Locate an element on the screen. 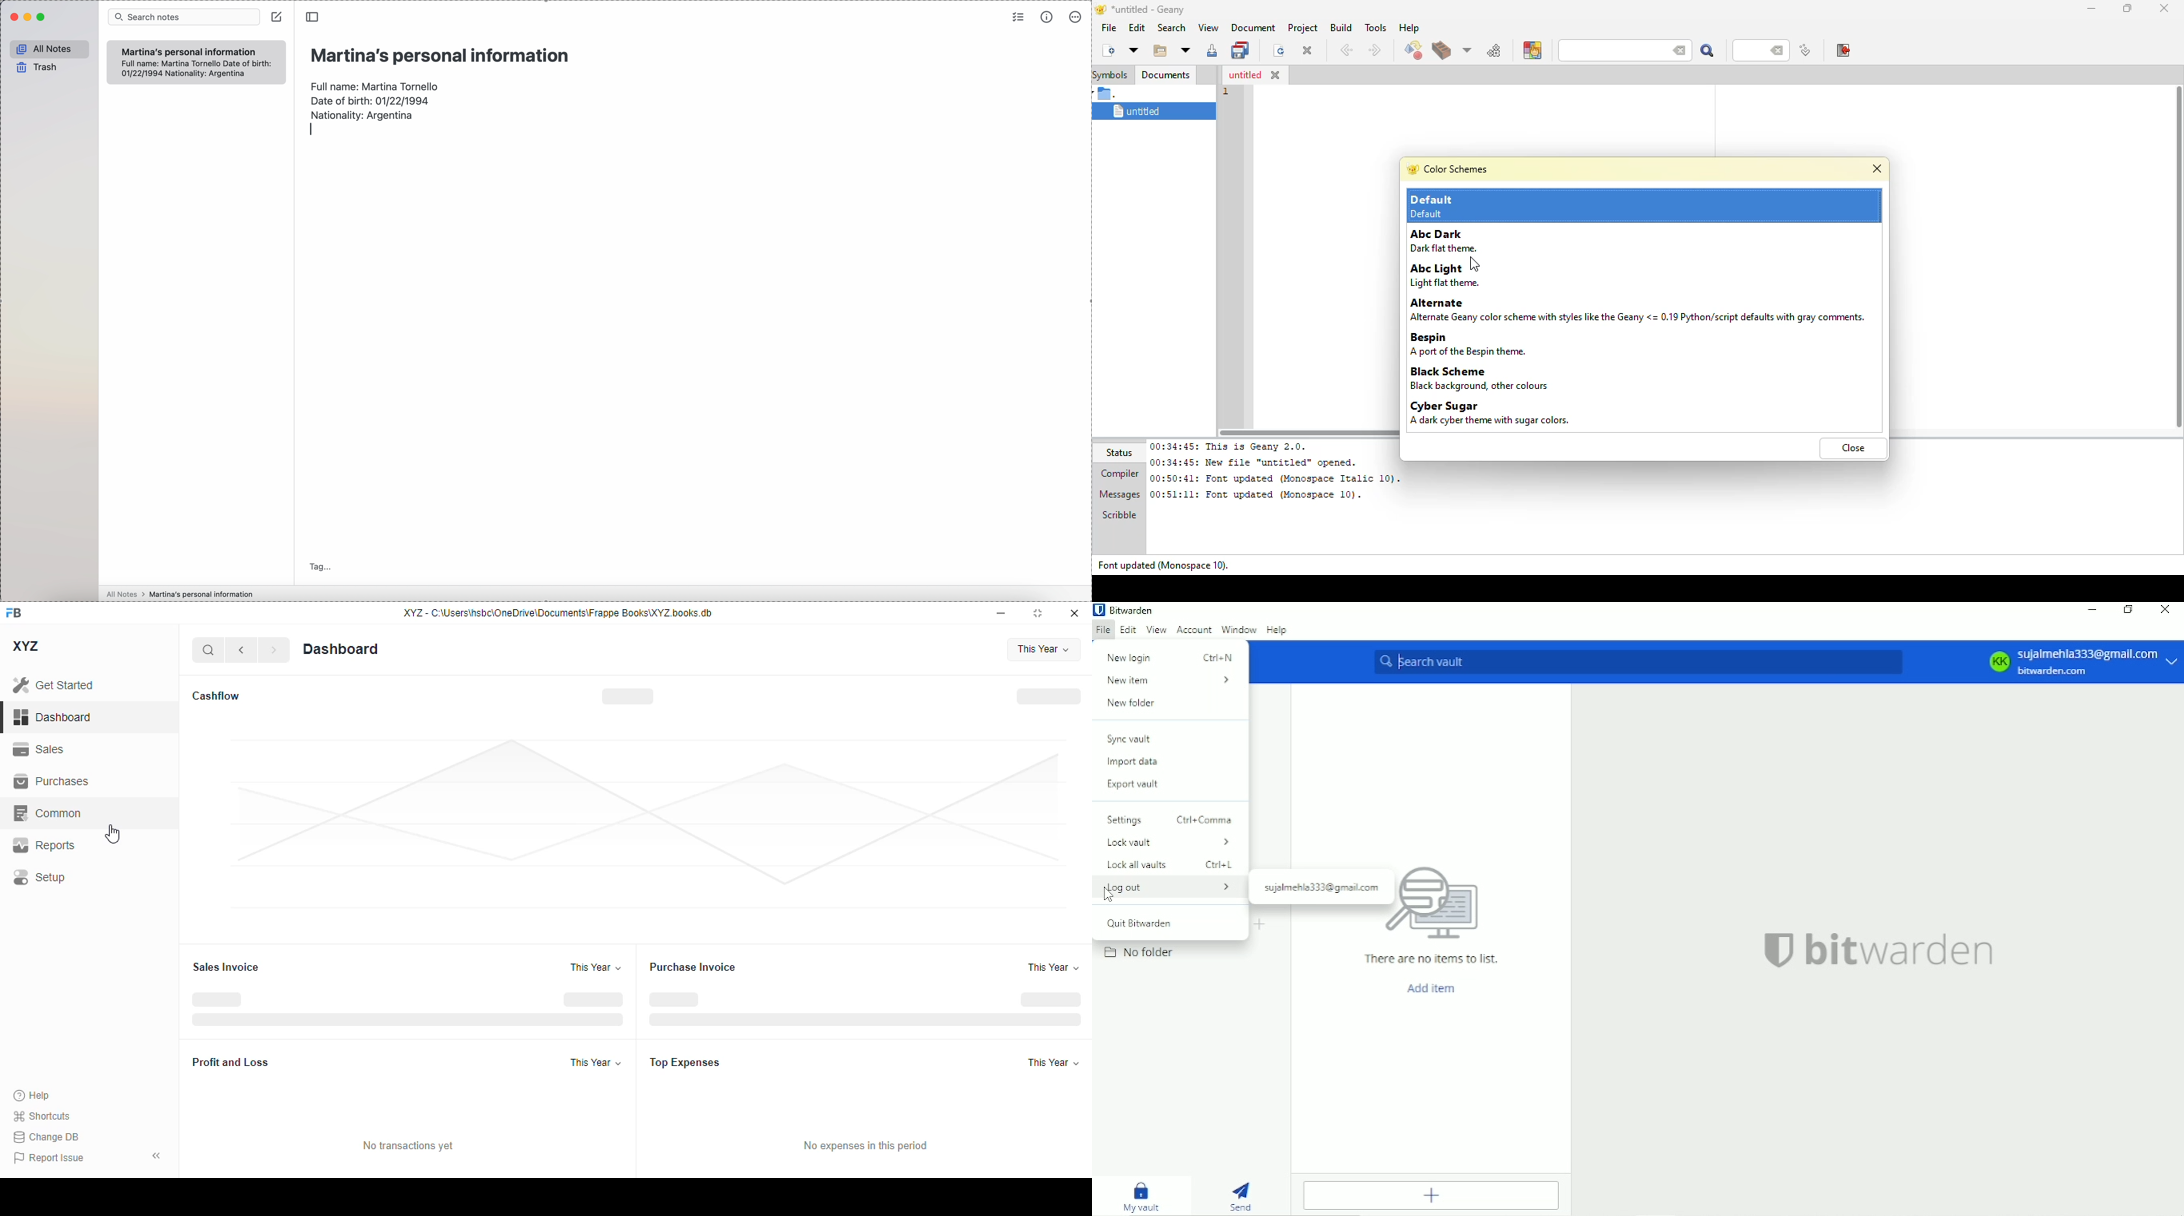  shortcuts is located at coordinates (42, 1116).